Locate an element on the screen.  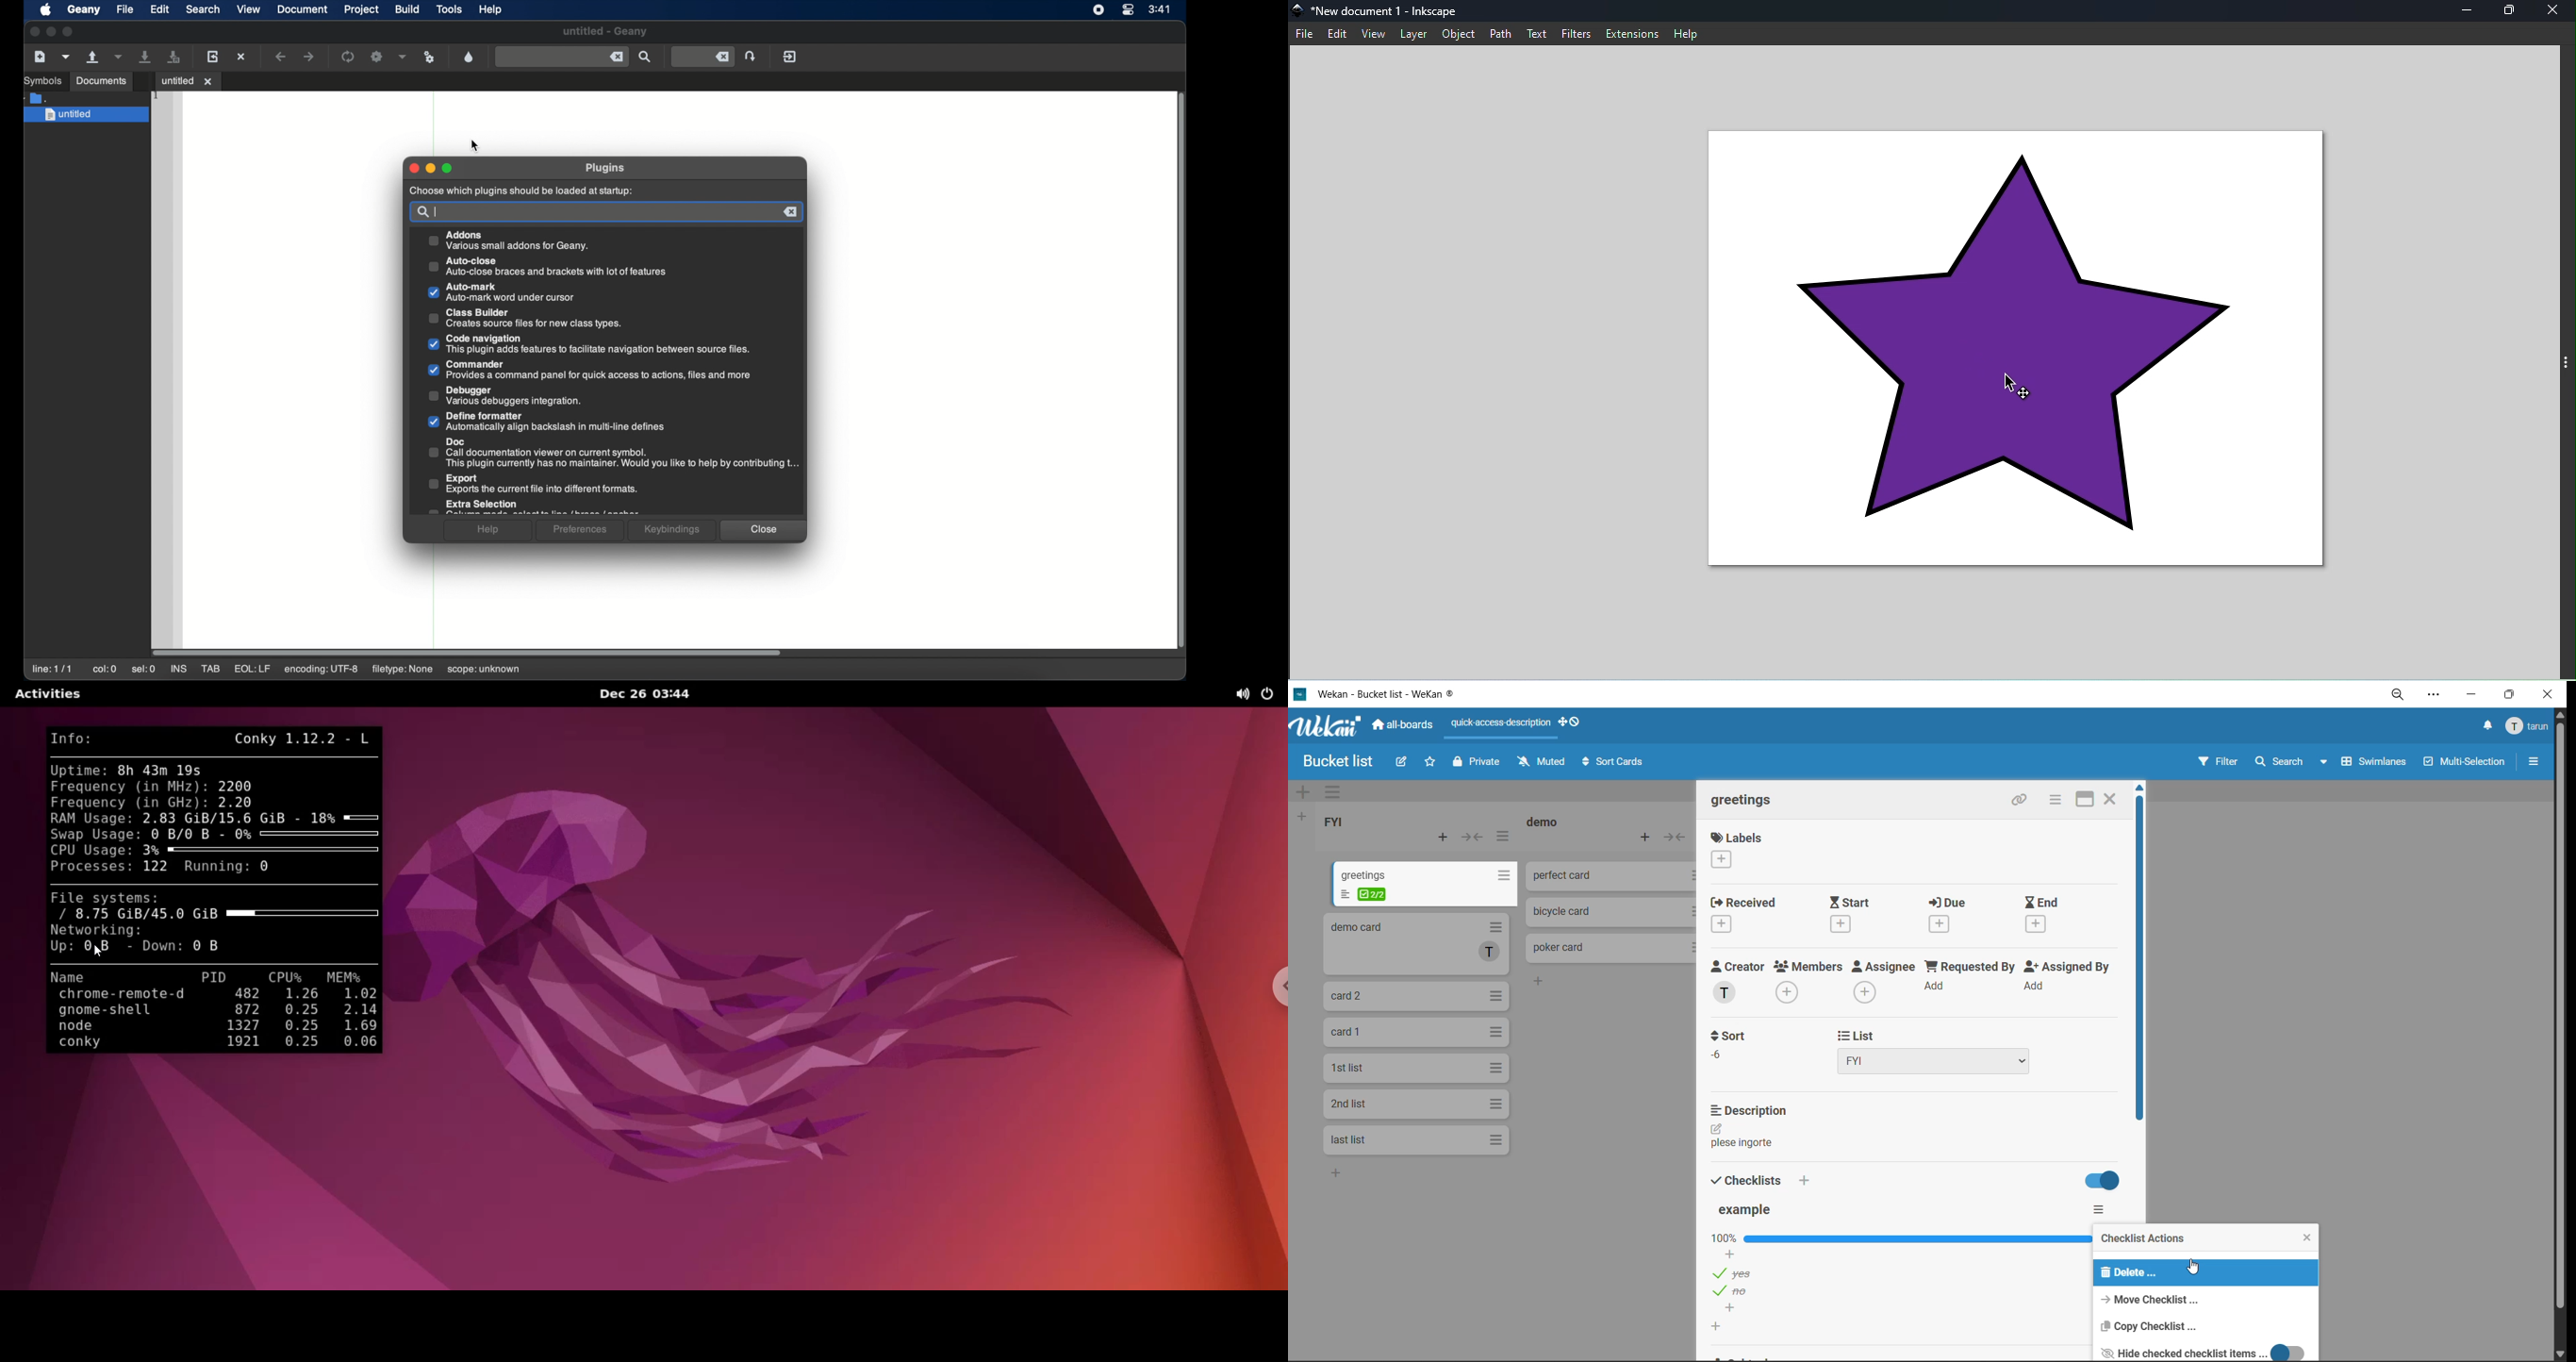
add is located at coordinates (1343, 1176).